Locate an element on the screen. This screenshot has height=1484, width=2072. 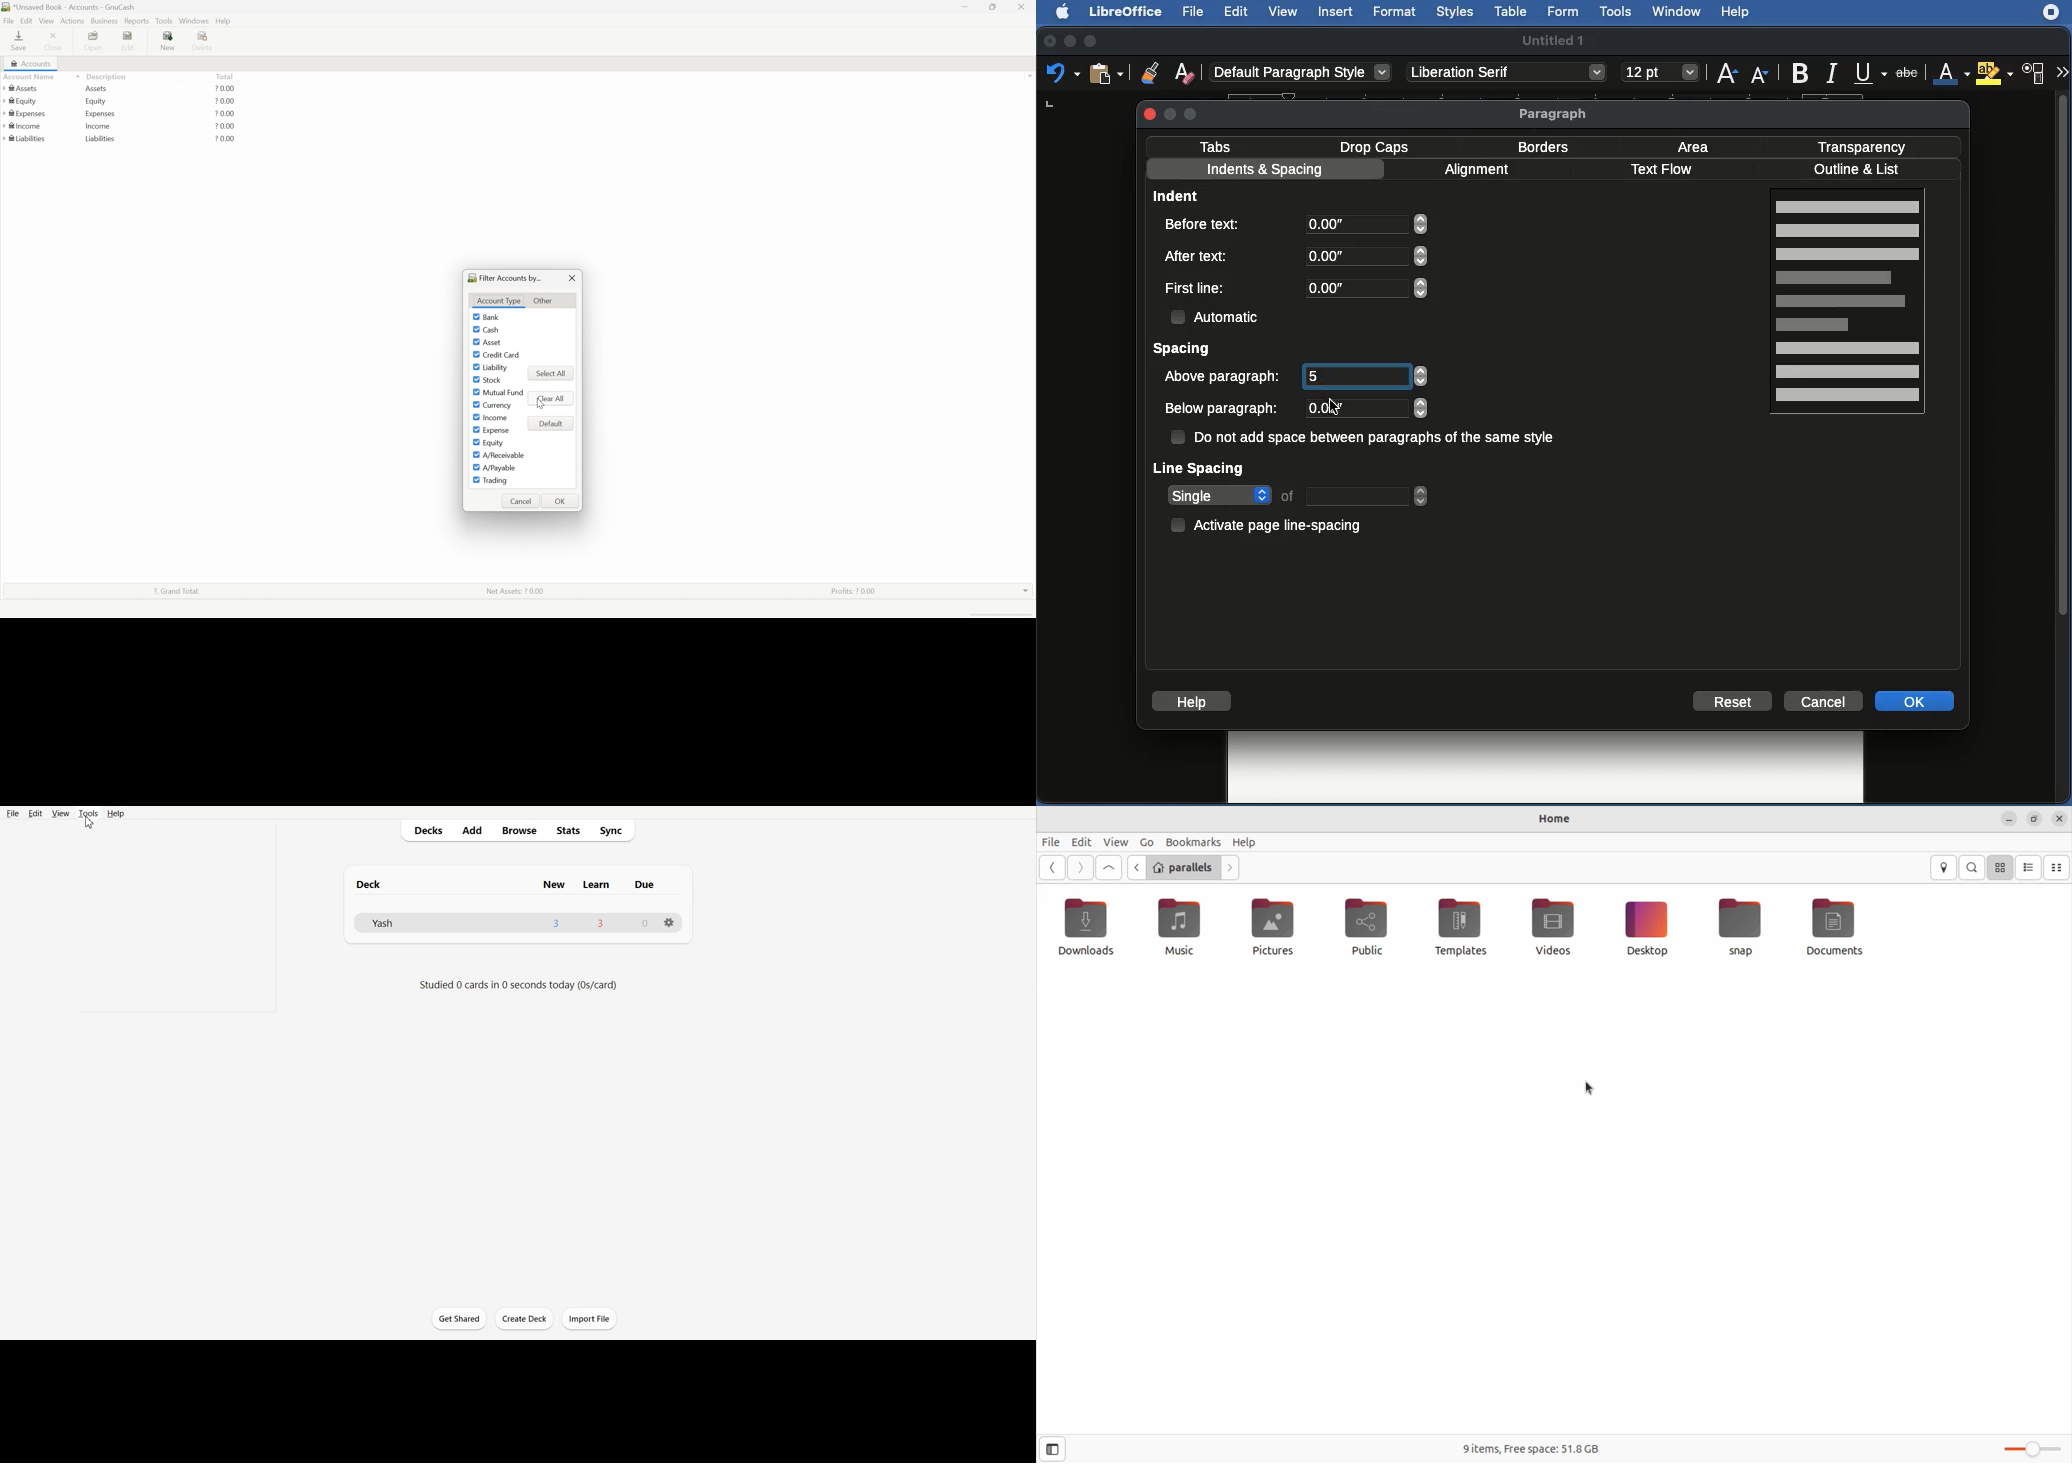
Help is located at coordinates (115, 813).